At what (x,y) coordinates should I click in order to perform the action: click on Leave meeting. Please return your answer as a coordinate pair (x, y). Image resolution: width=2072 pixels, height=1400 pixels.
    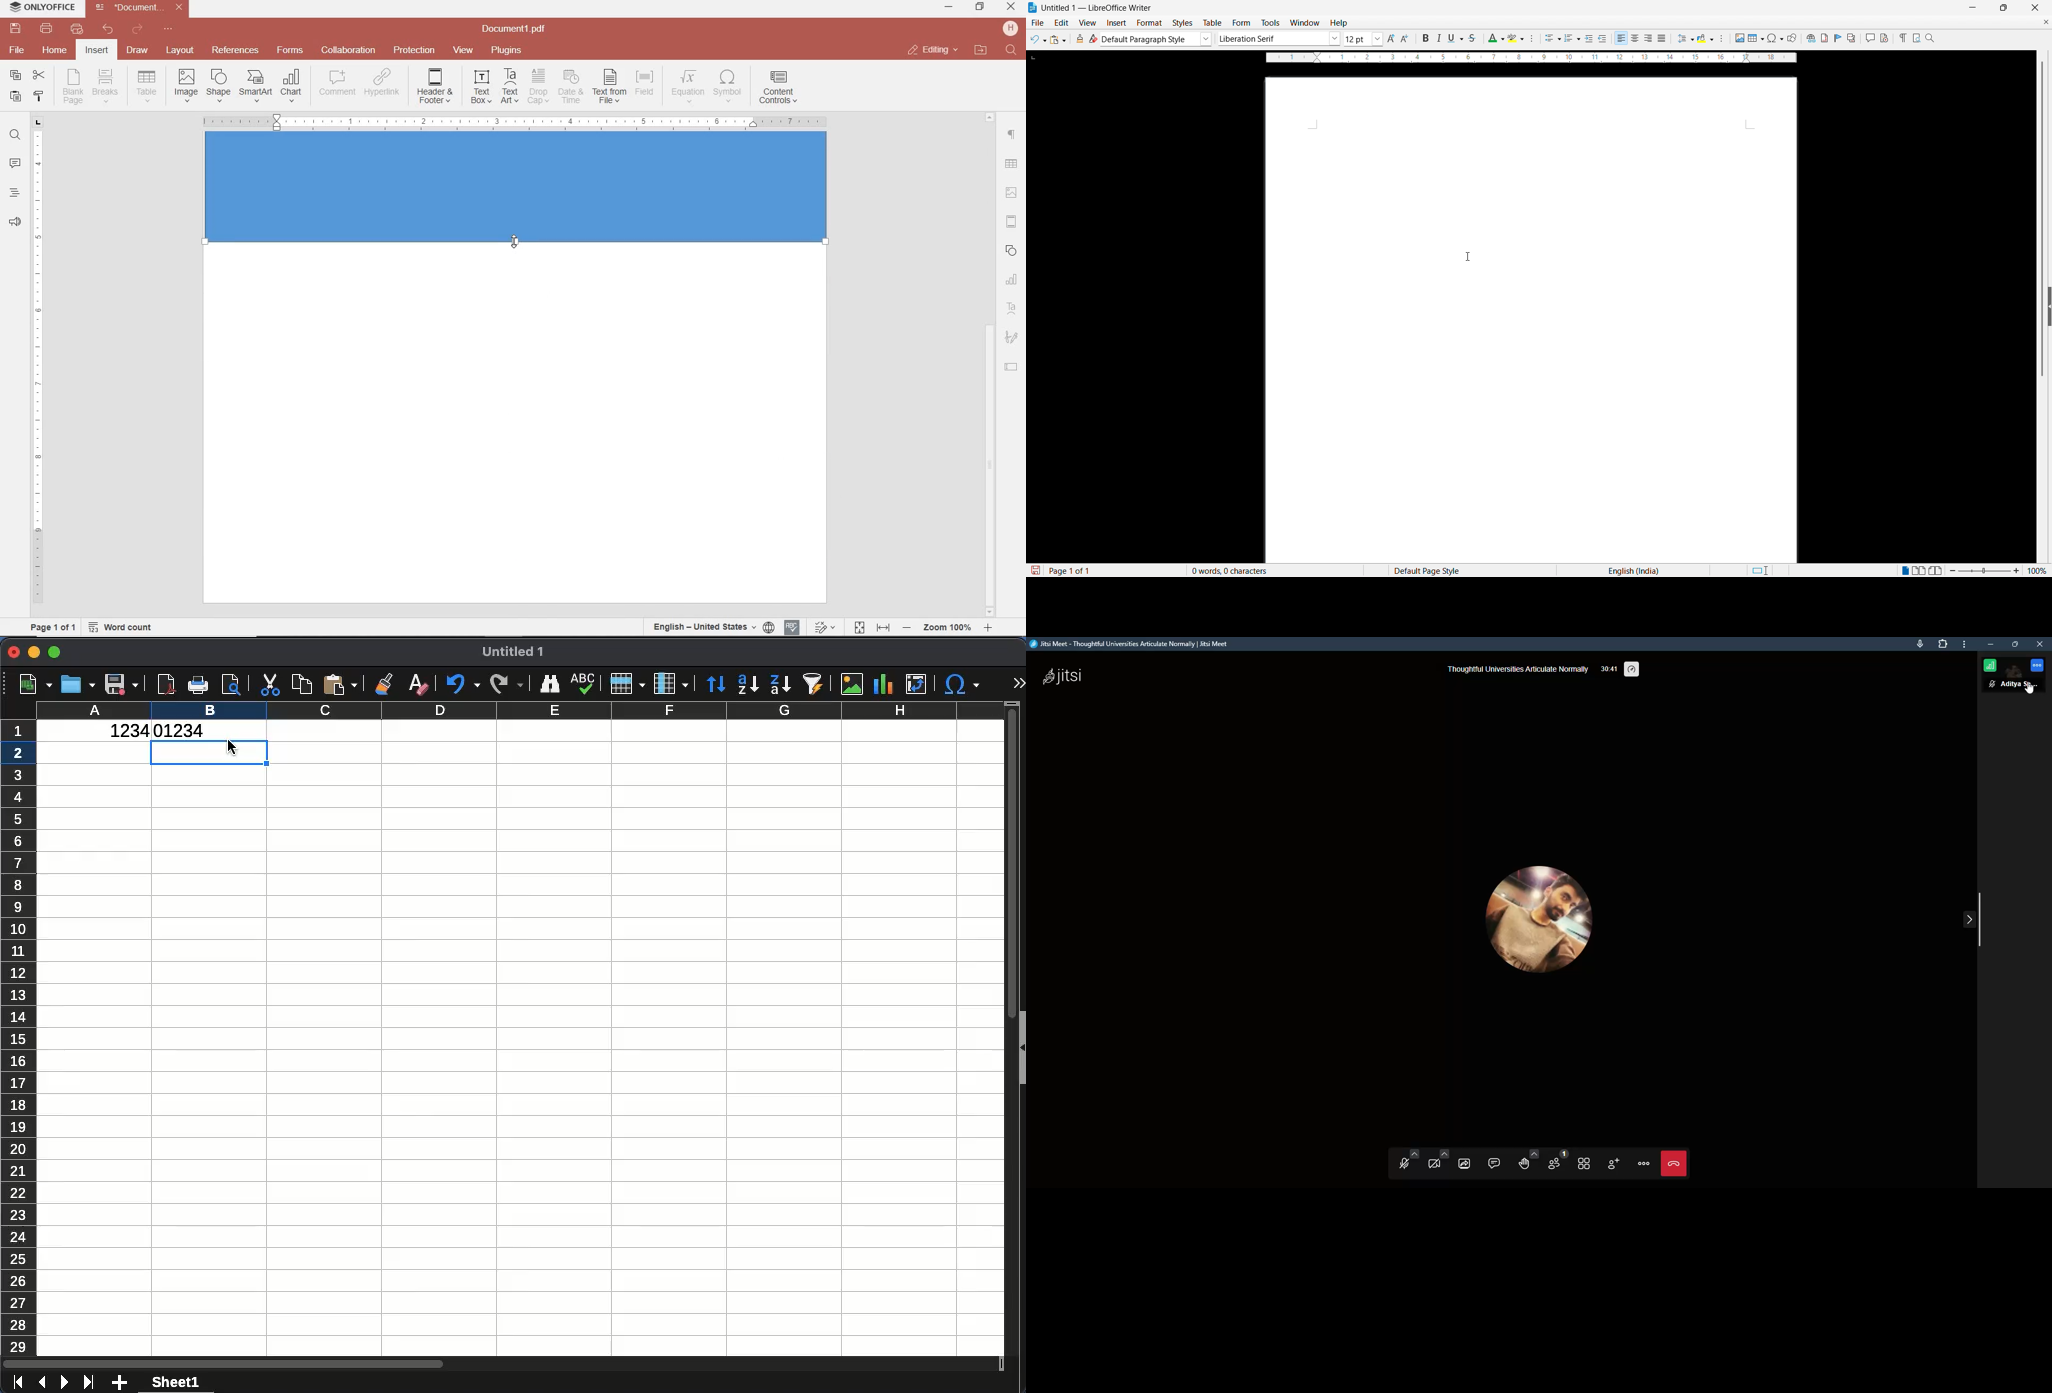
    Looking at the image, I should click on (1674, 1163).